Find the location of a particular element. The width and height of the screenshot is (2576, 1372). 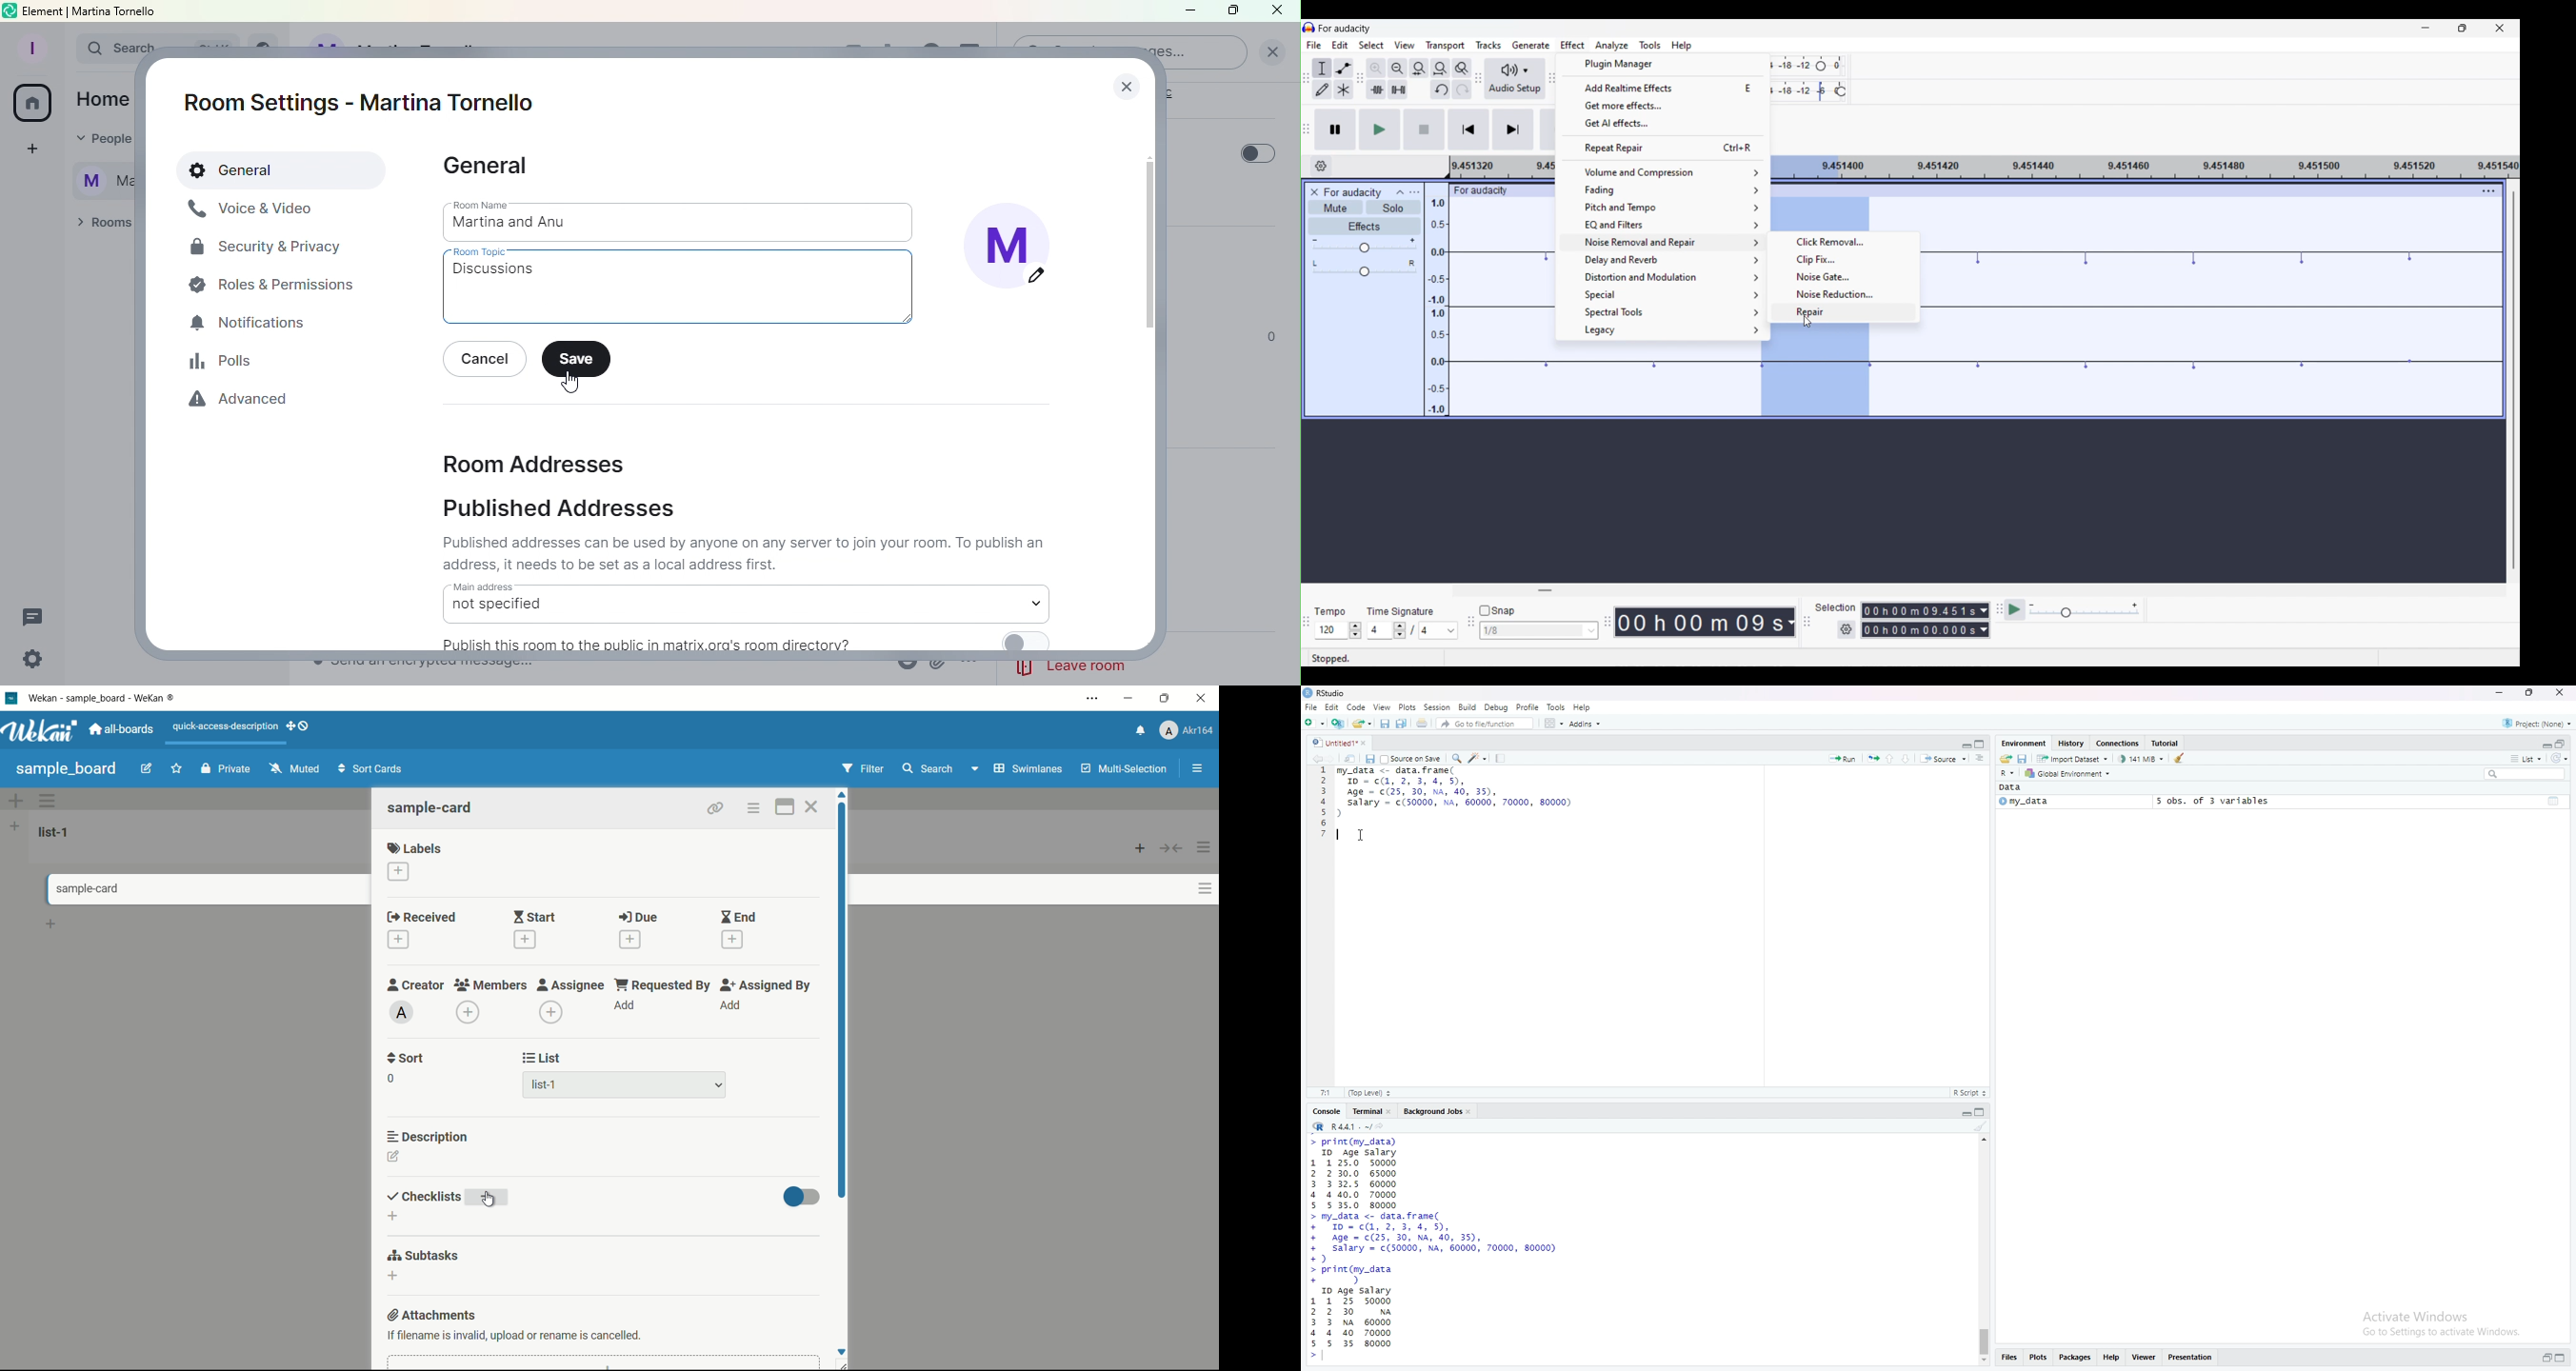

end is located at coordinates (738, 918).